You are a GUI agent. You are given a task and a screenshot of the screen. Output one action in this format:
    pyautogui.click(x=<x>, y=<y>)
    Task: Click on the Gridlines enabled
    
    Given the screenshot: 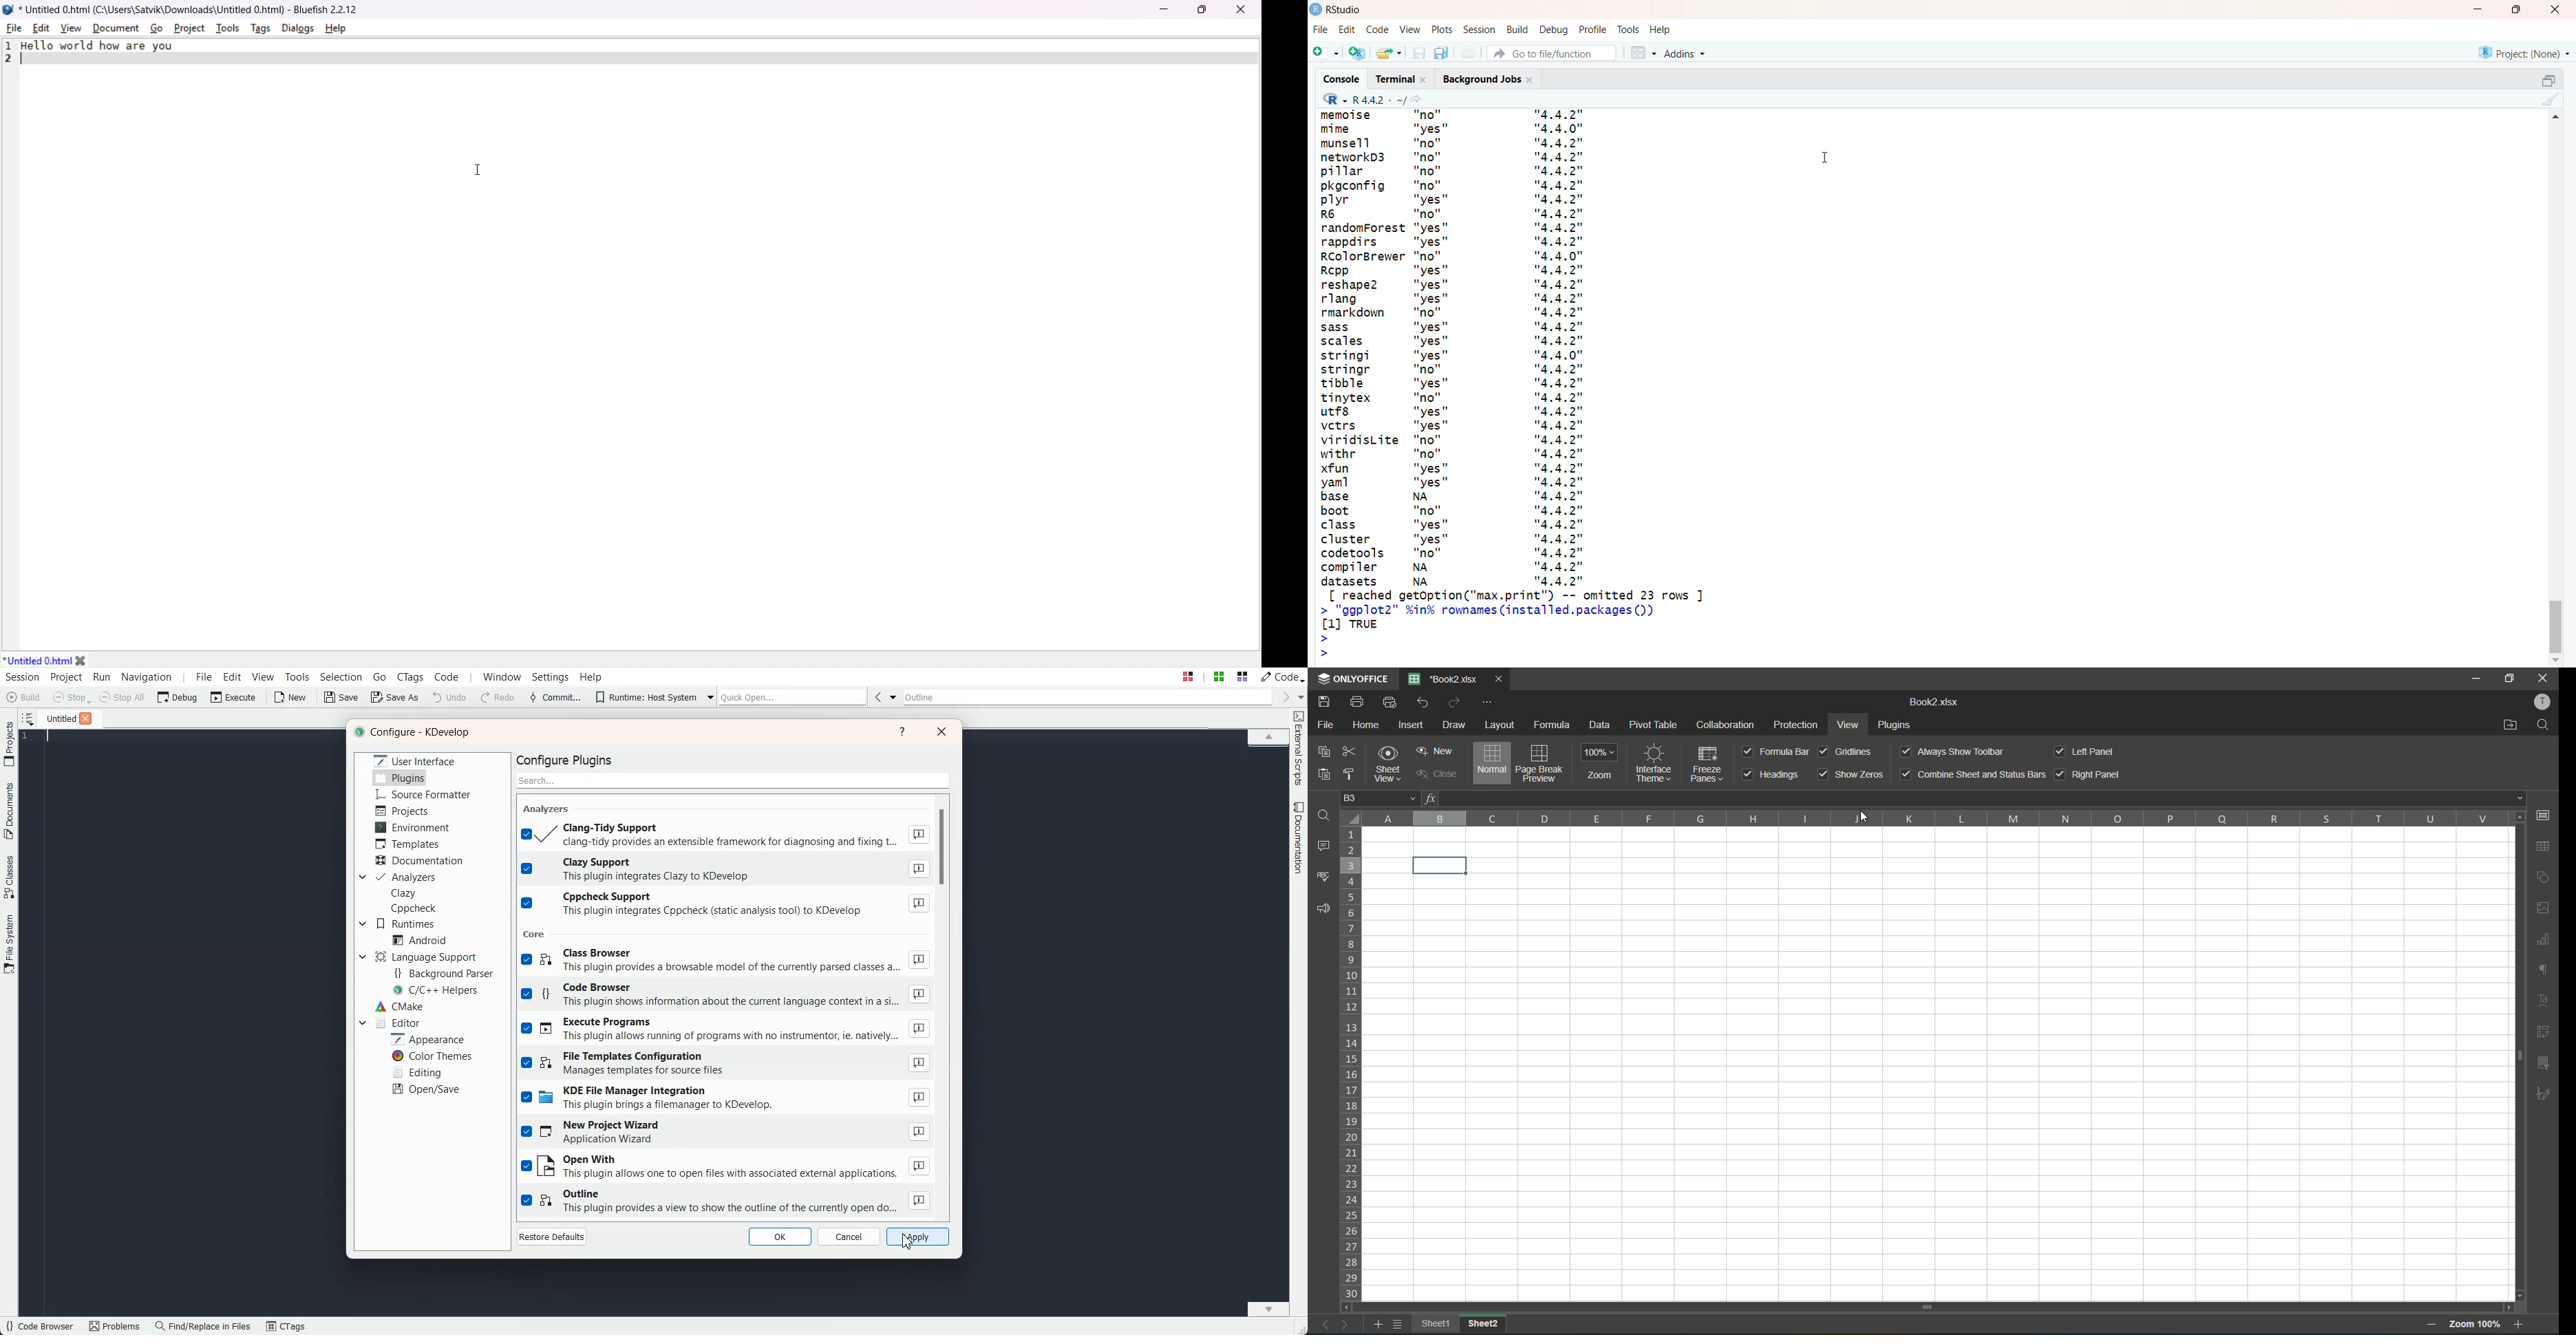 What is the action you would take?
    pyautogui.click(x=1824, y=753)
    